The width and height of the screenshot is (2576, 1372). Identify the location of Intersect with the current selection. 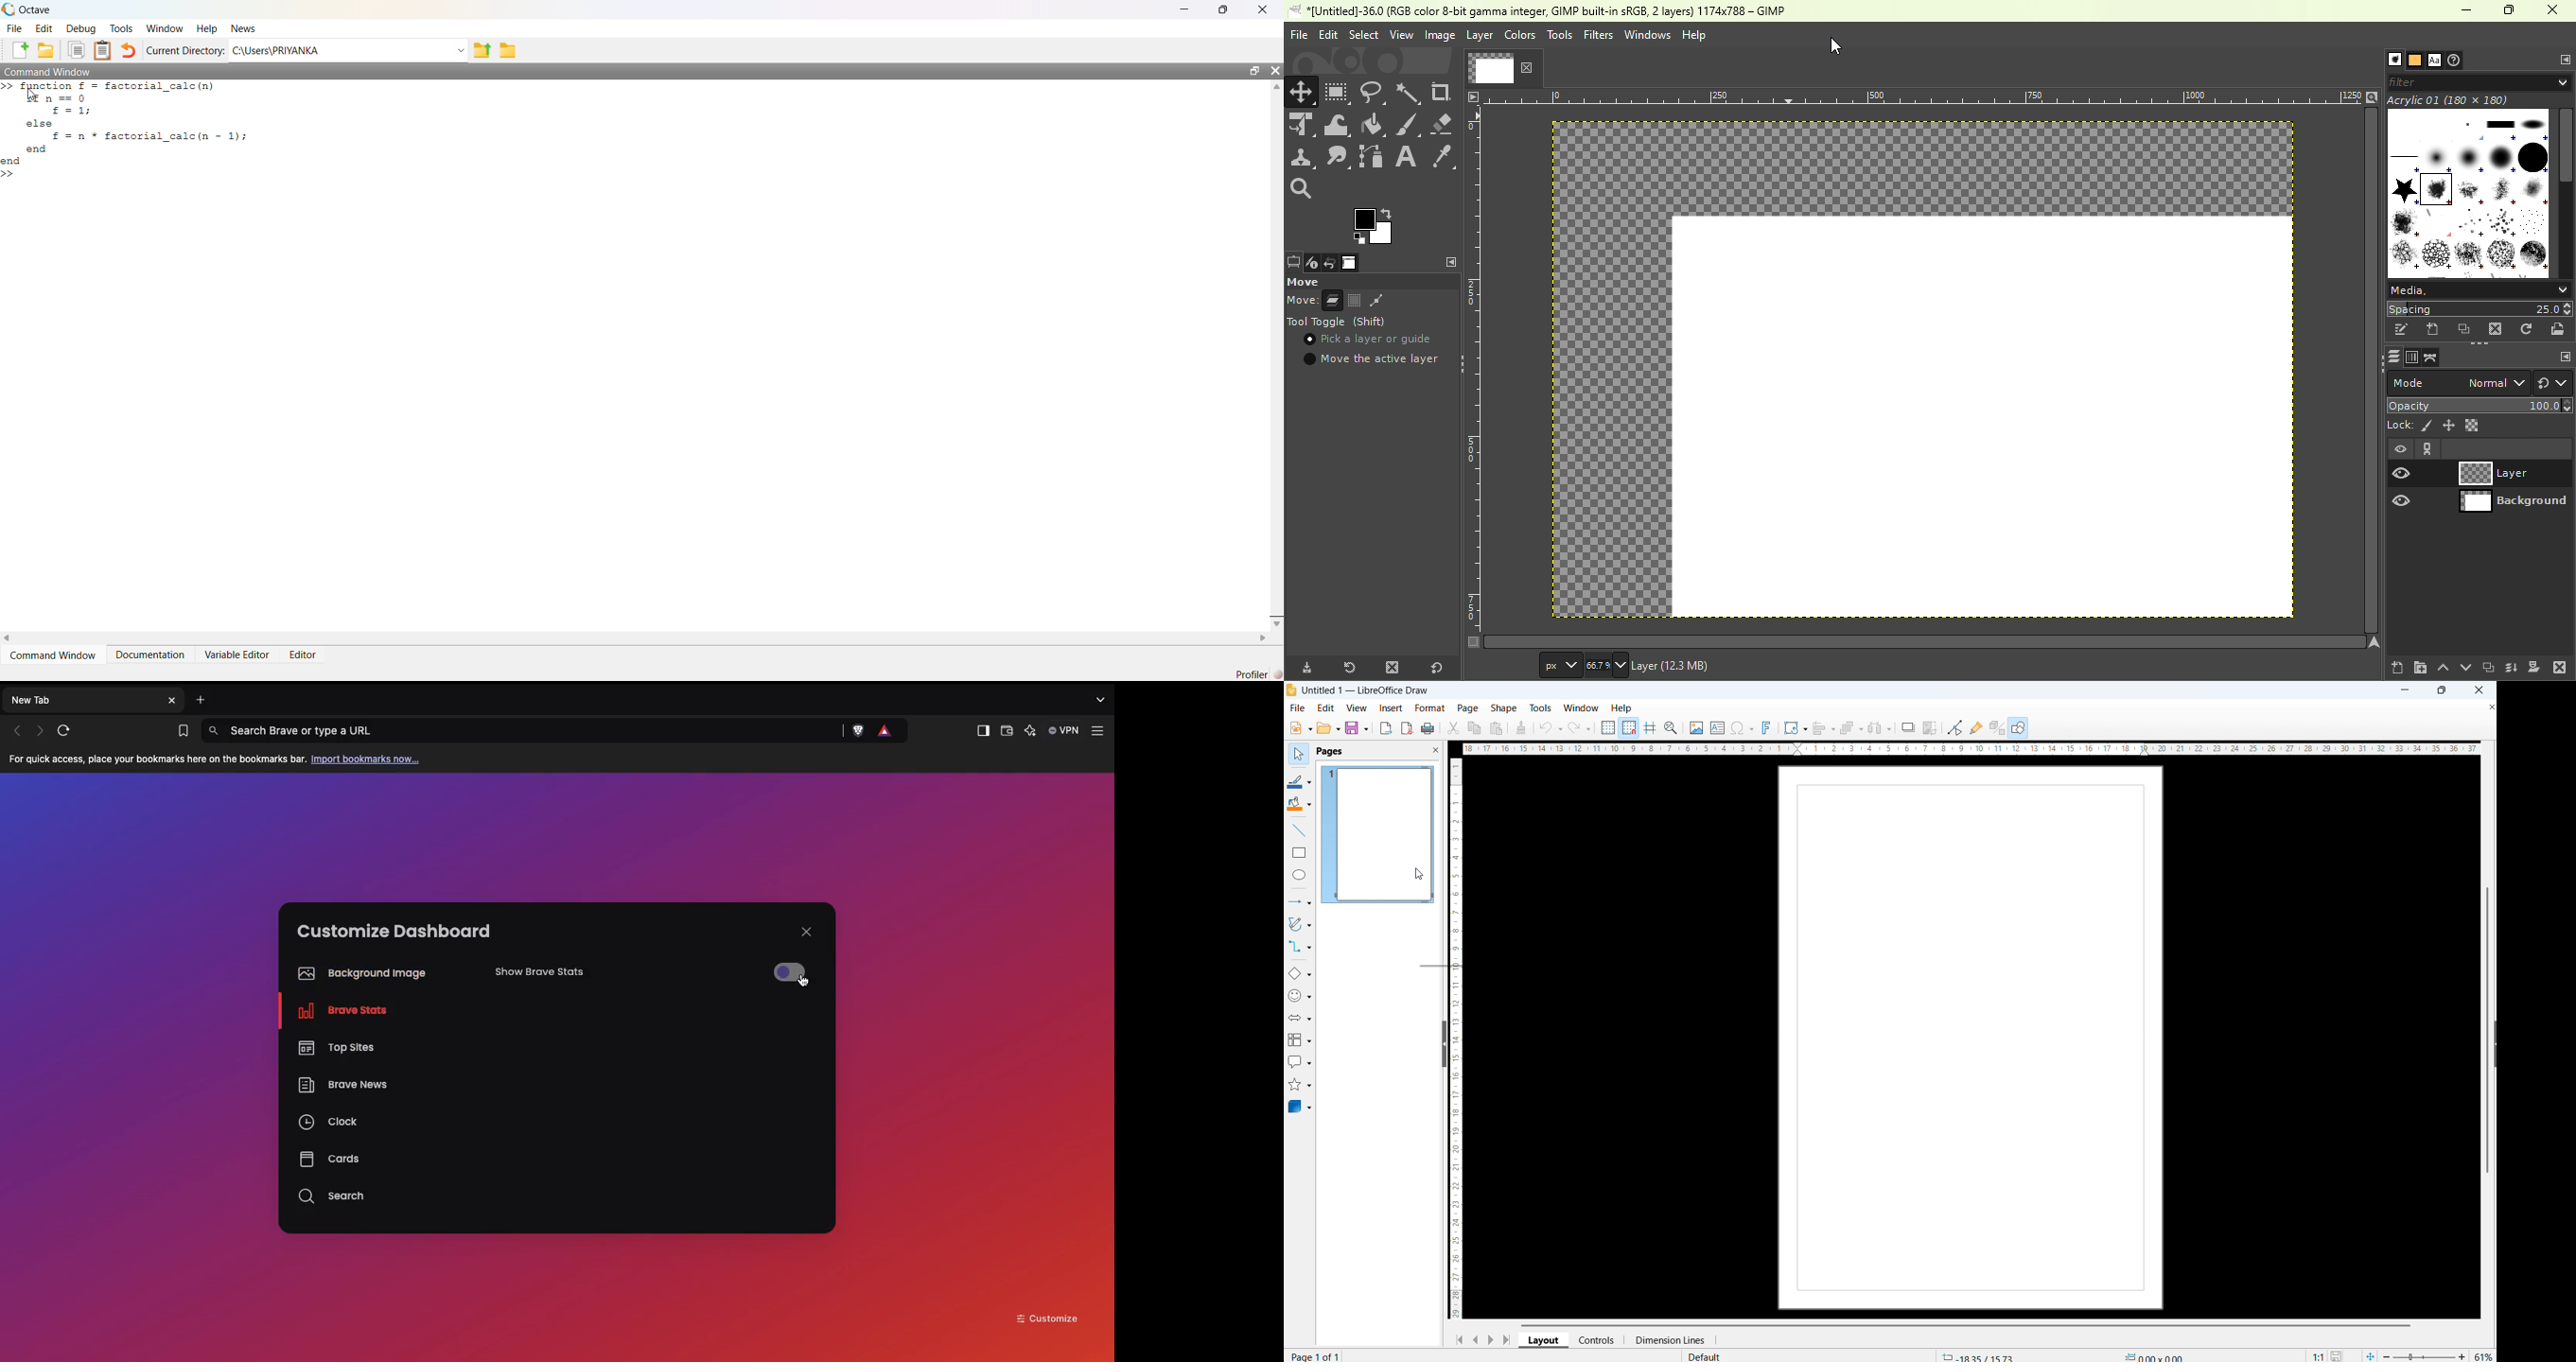
(1403, 300).